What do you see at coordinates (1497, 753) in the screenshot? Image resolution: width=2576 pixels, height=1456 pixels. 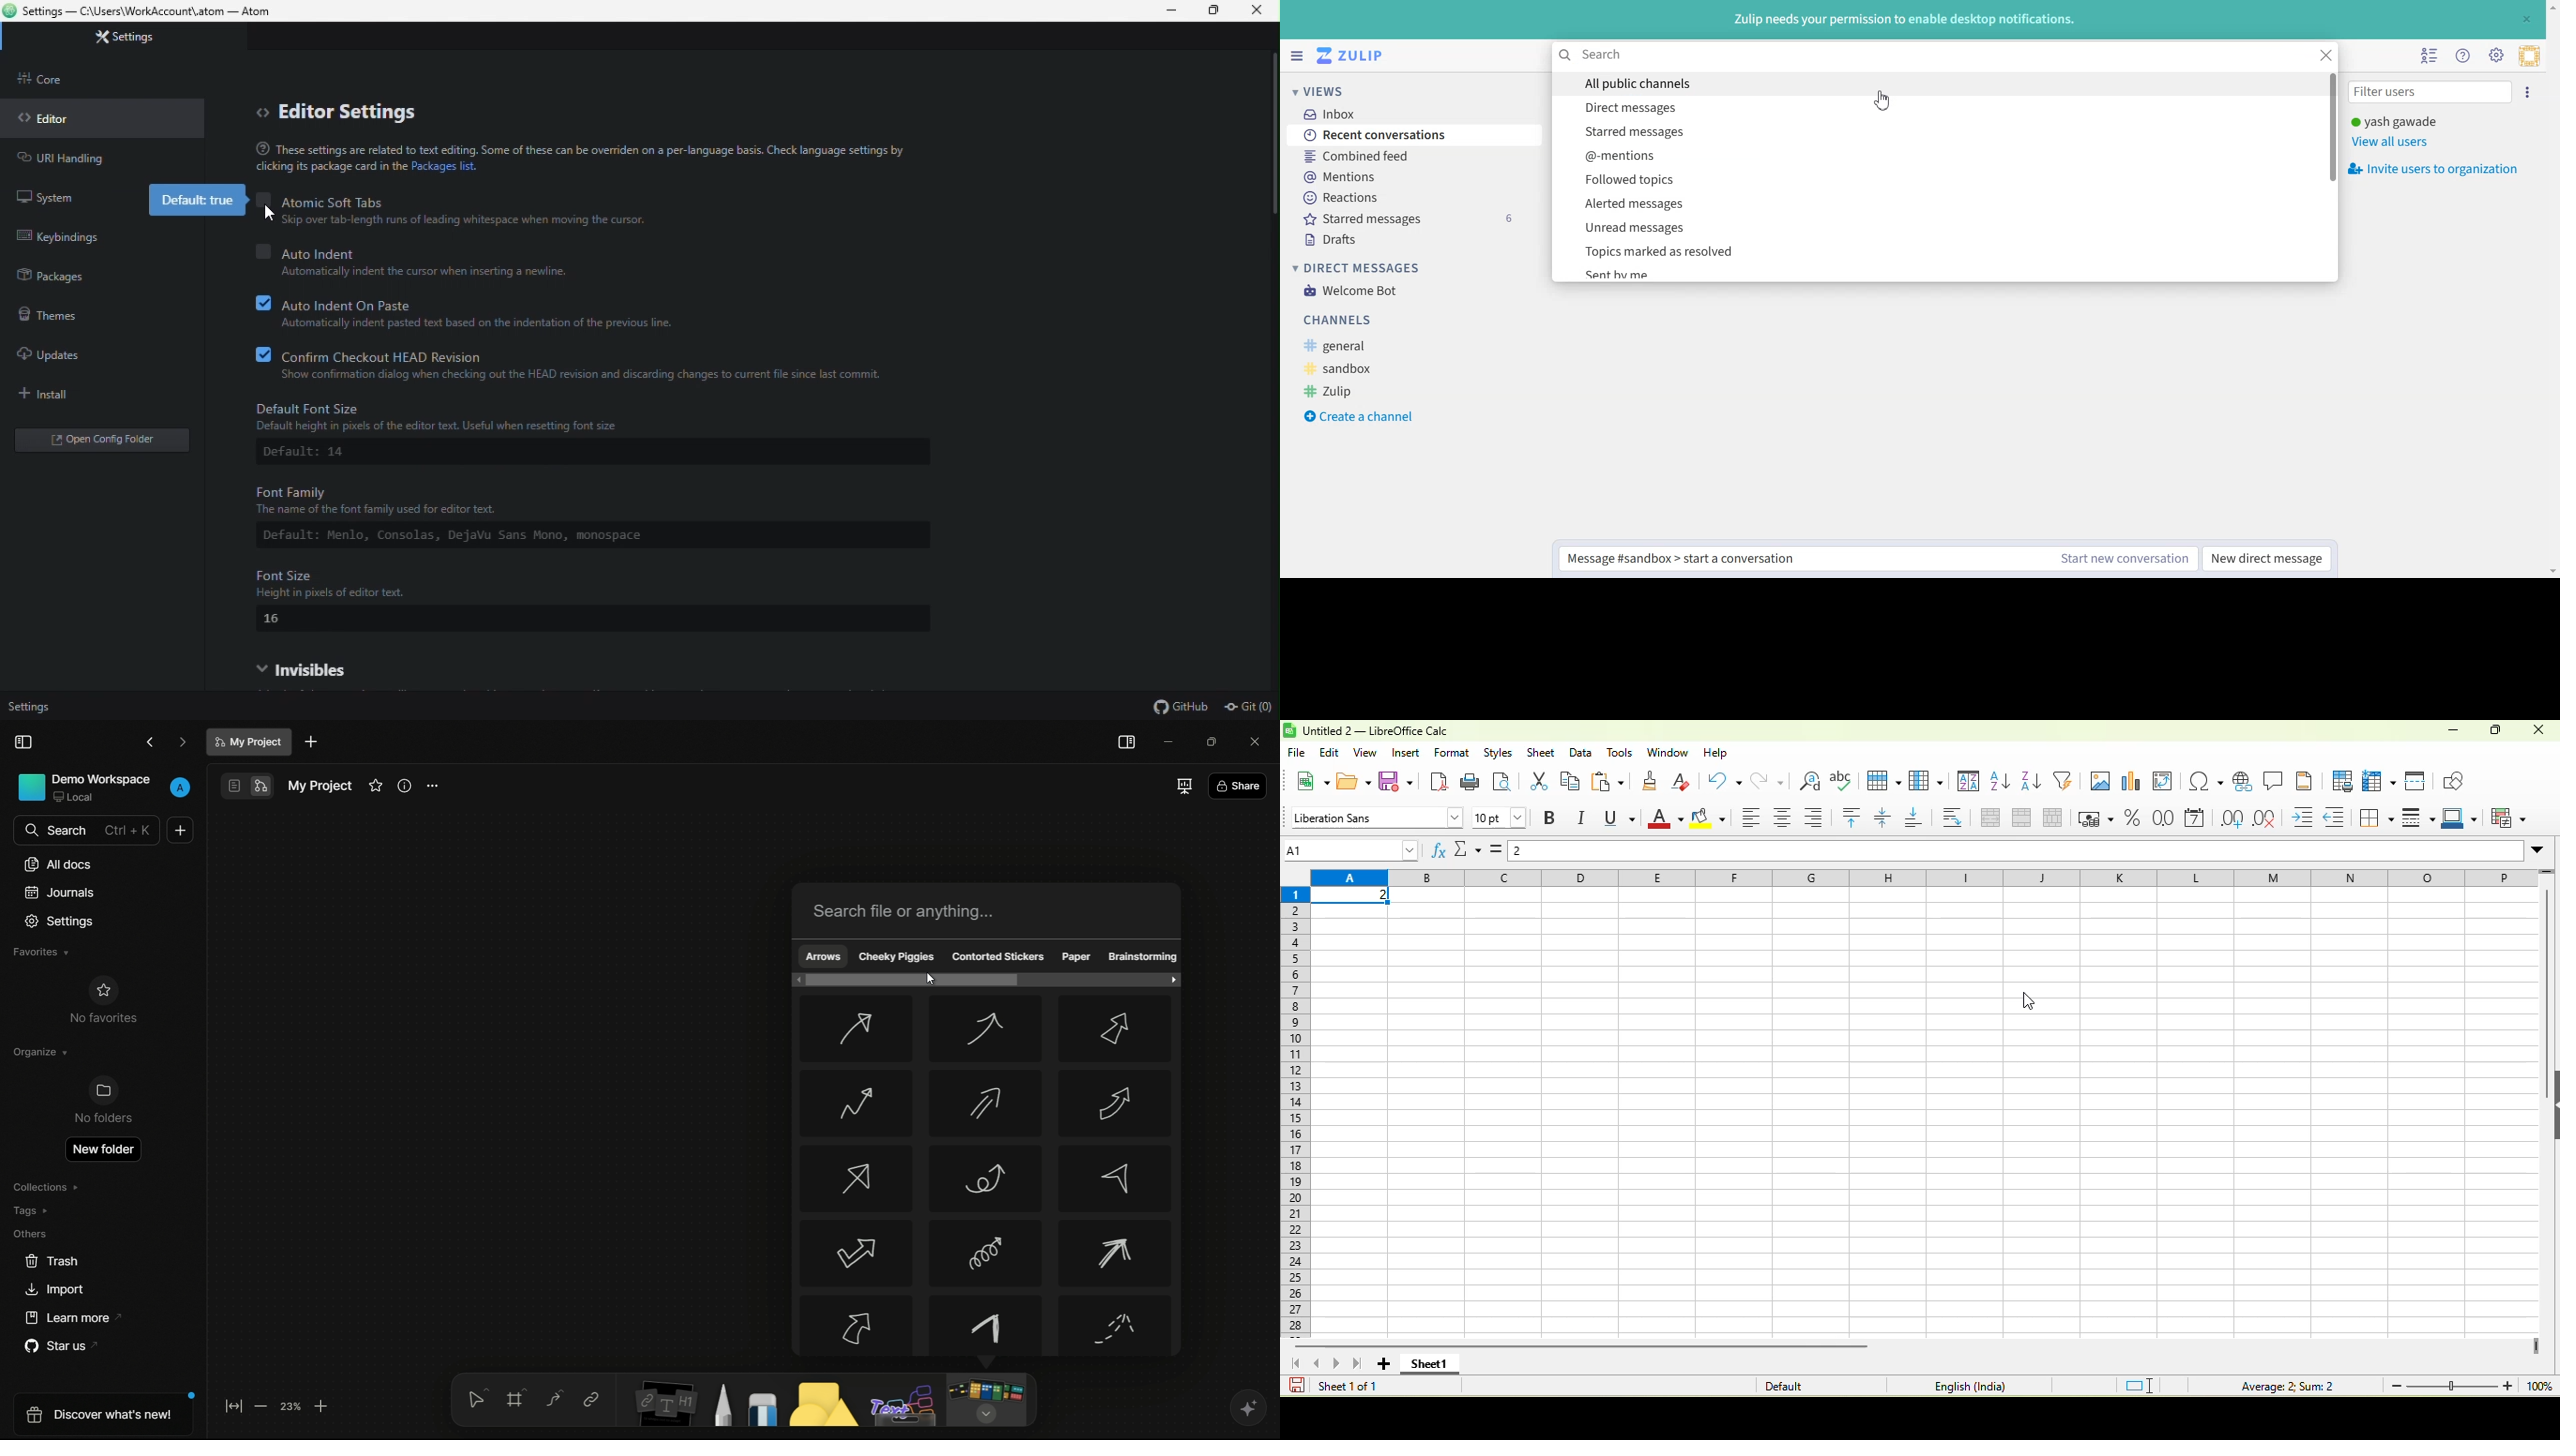 I see `styles` at bounding box center [1497, 753].